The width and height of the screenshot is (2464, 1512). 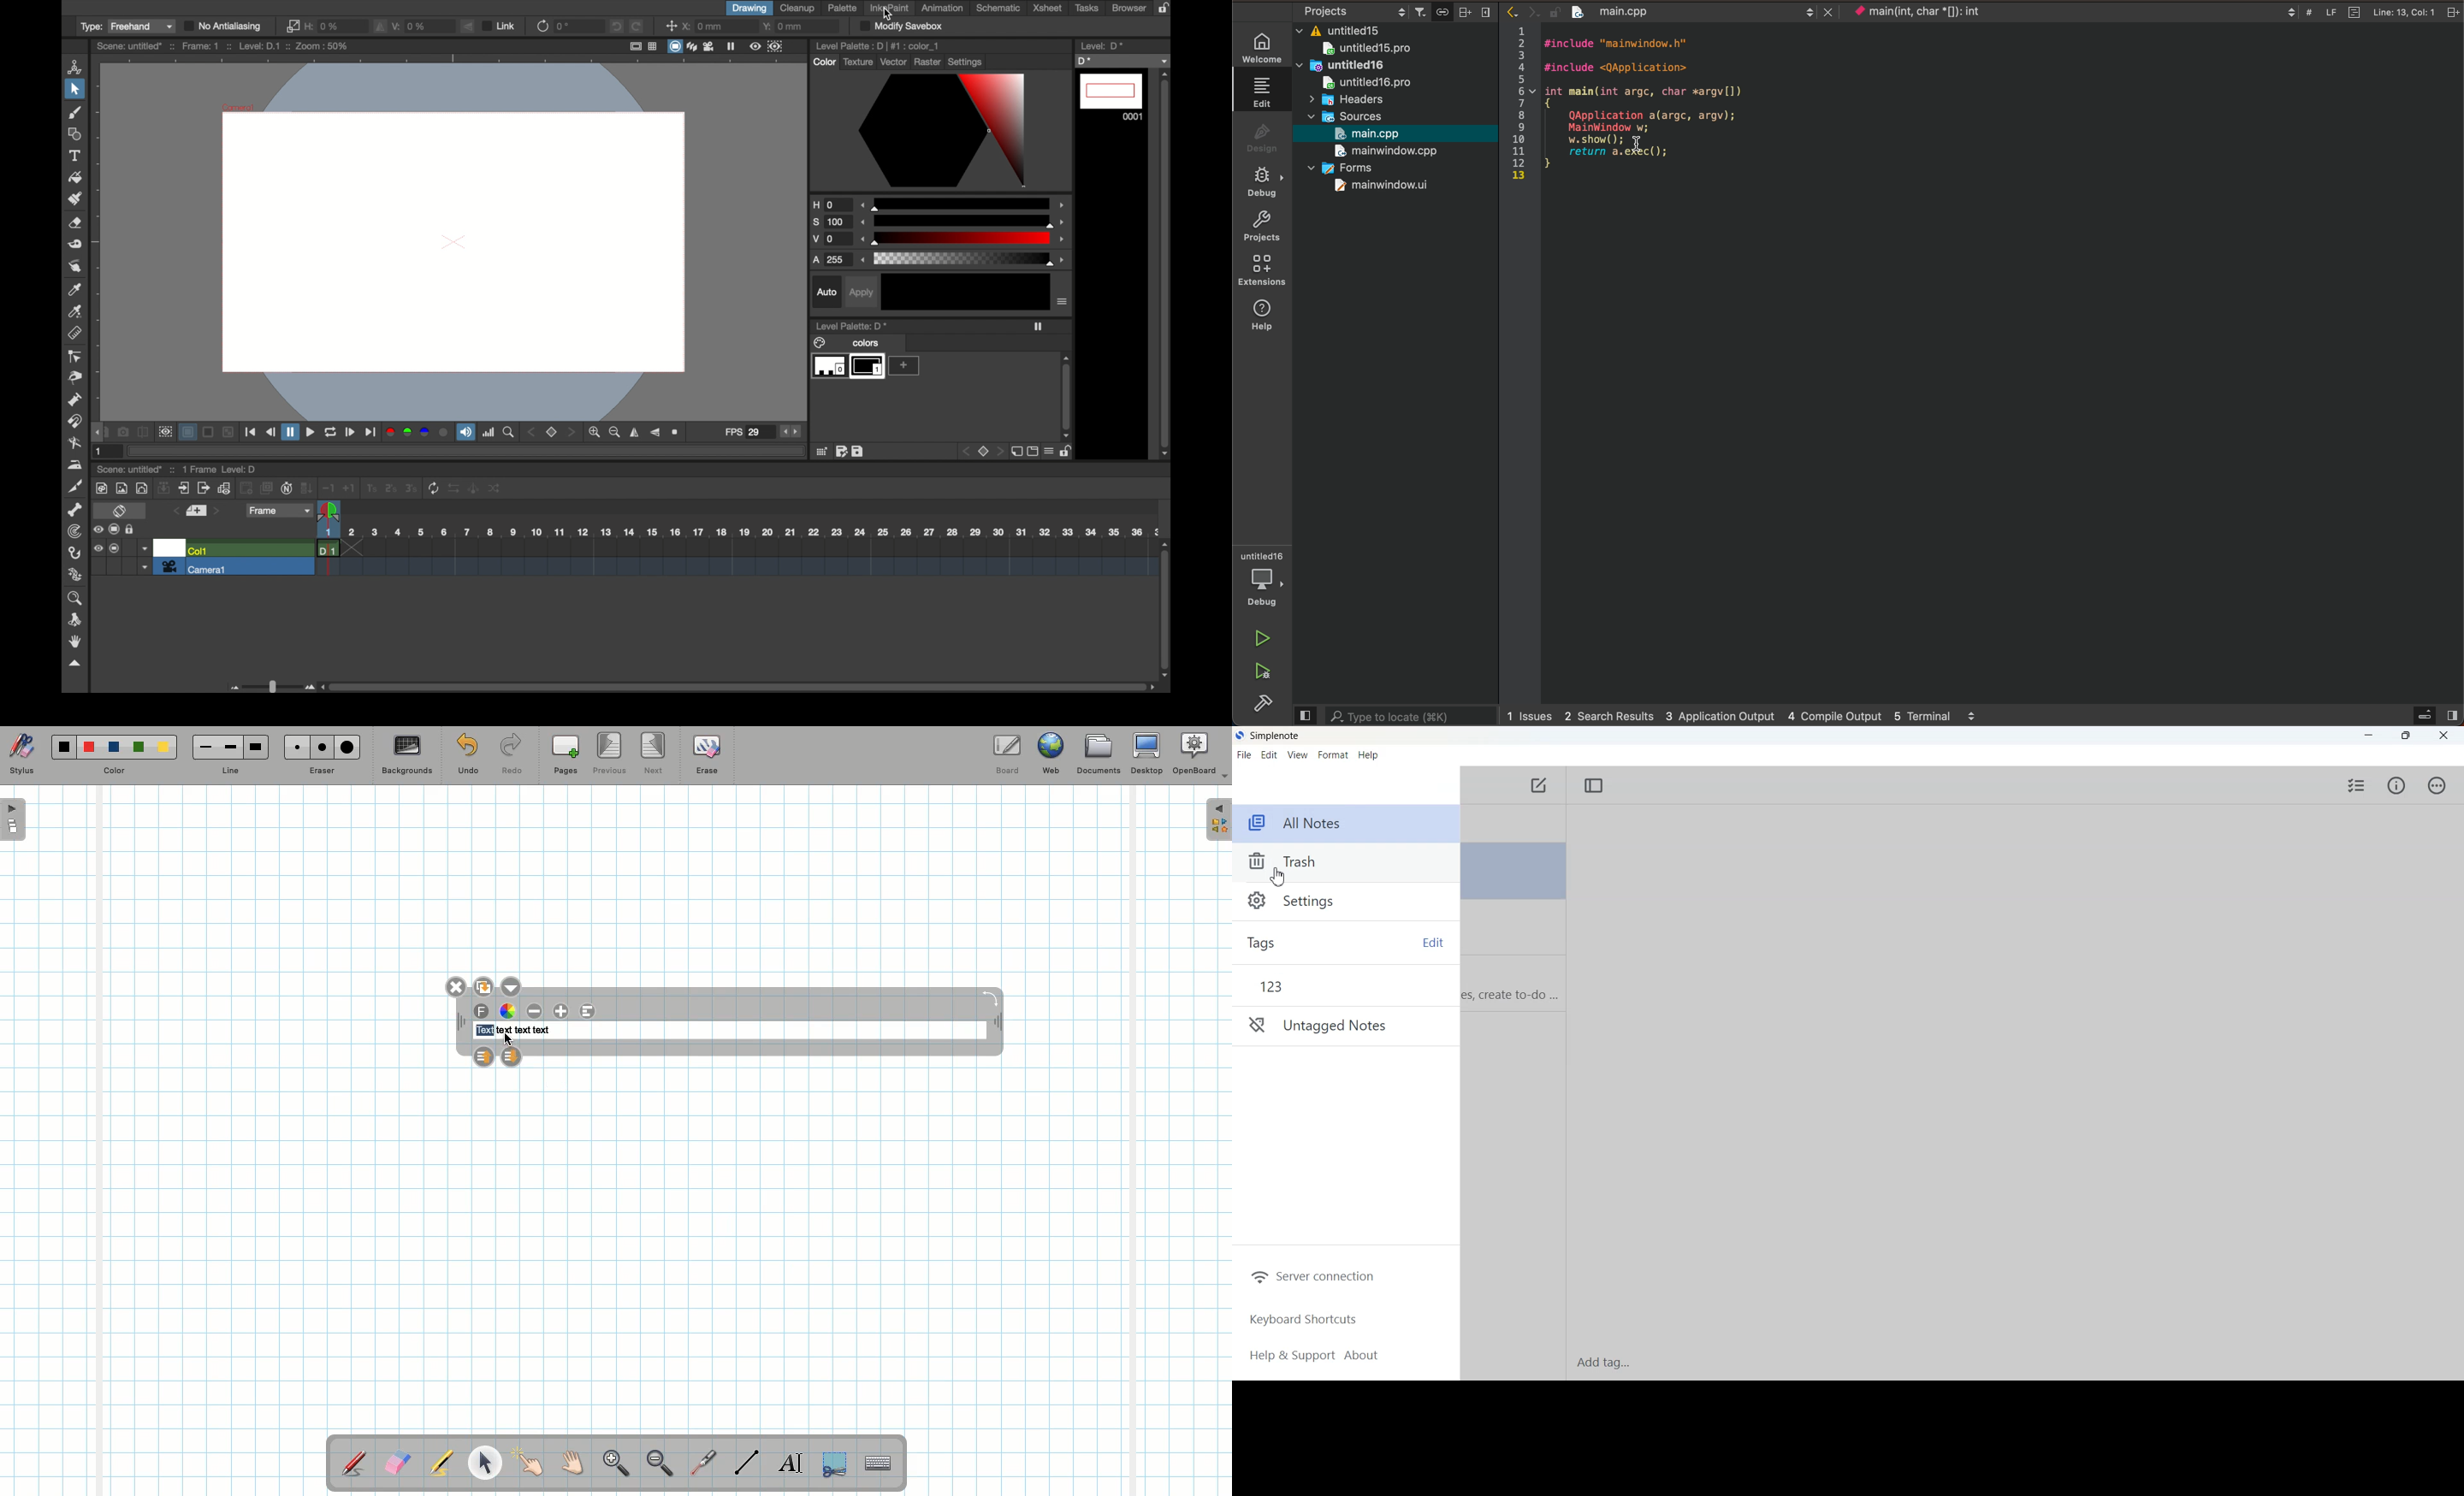 I want to click on set, so click(x=196, y=511).